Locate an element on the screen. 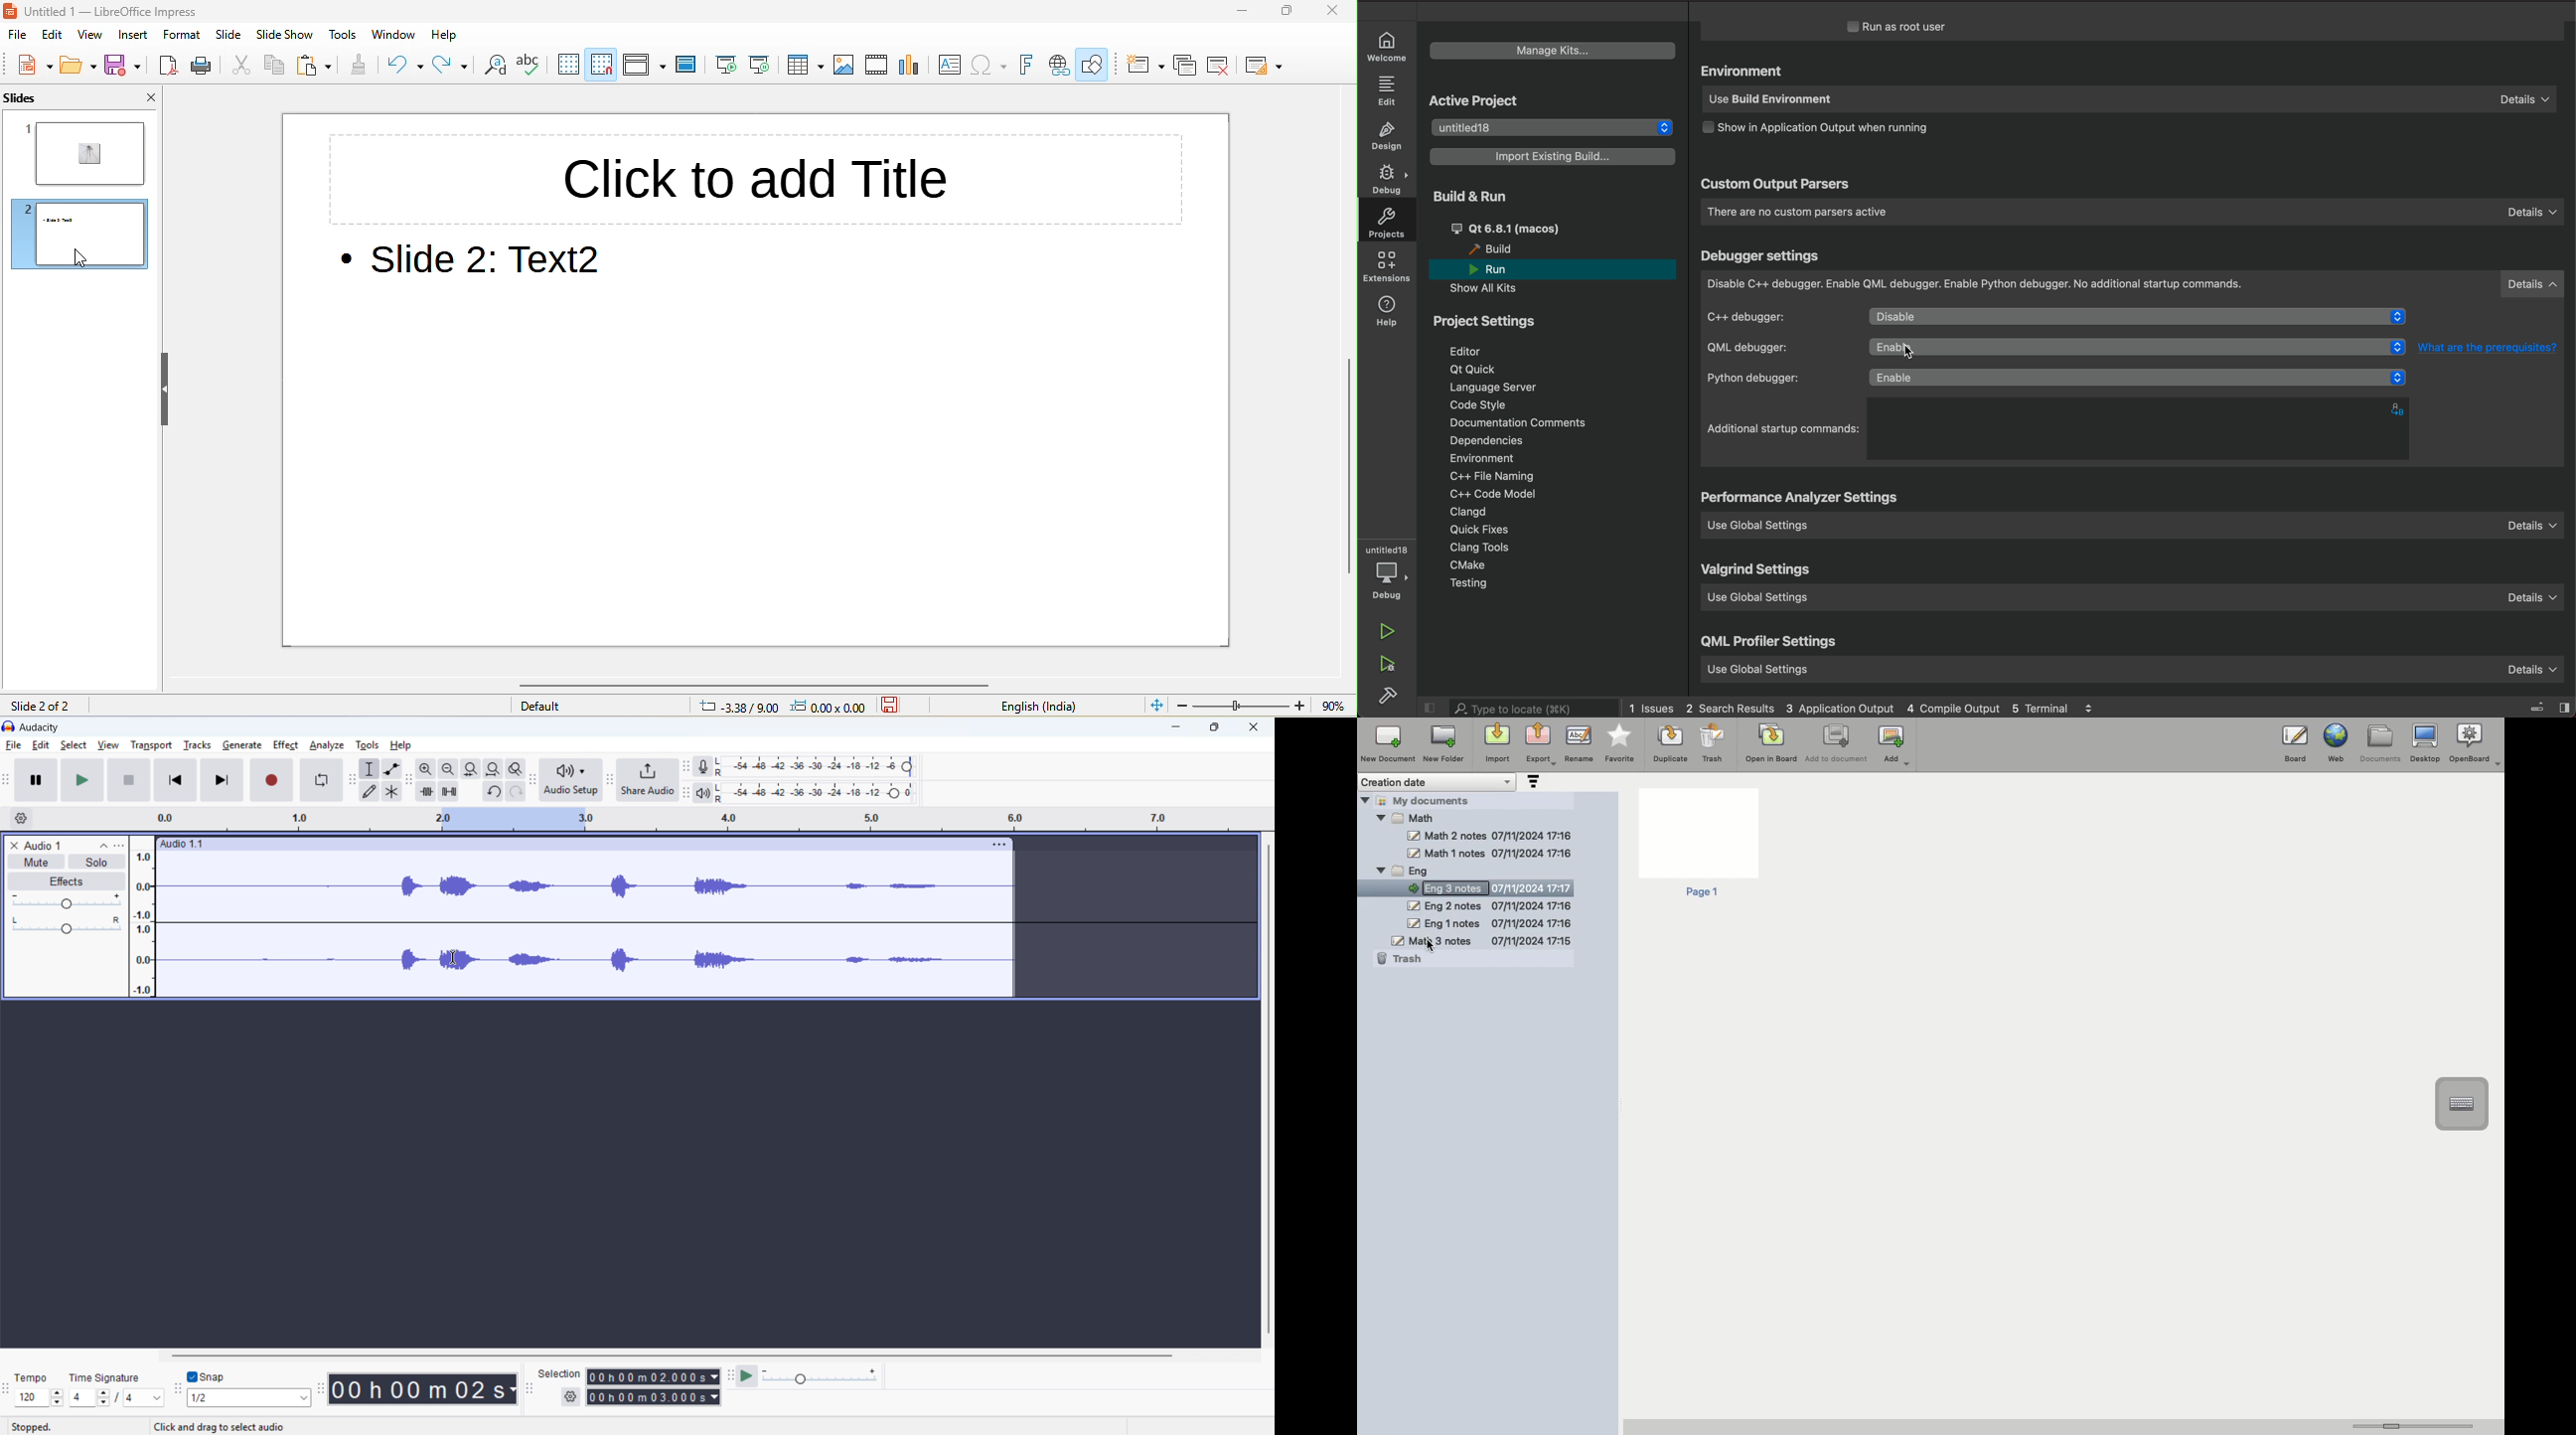 This screenshot has width=2576, height=1456. Hide is located at coordinates (1381, 872).